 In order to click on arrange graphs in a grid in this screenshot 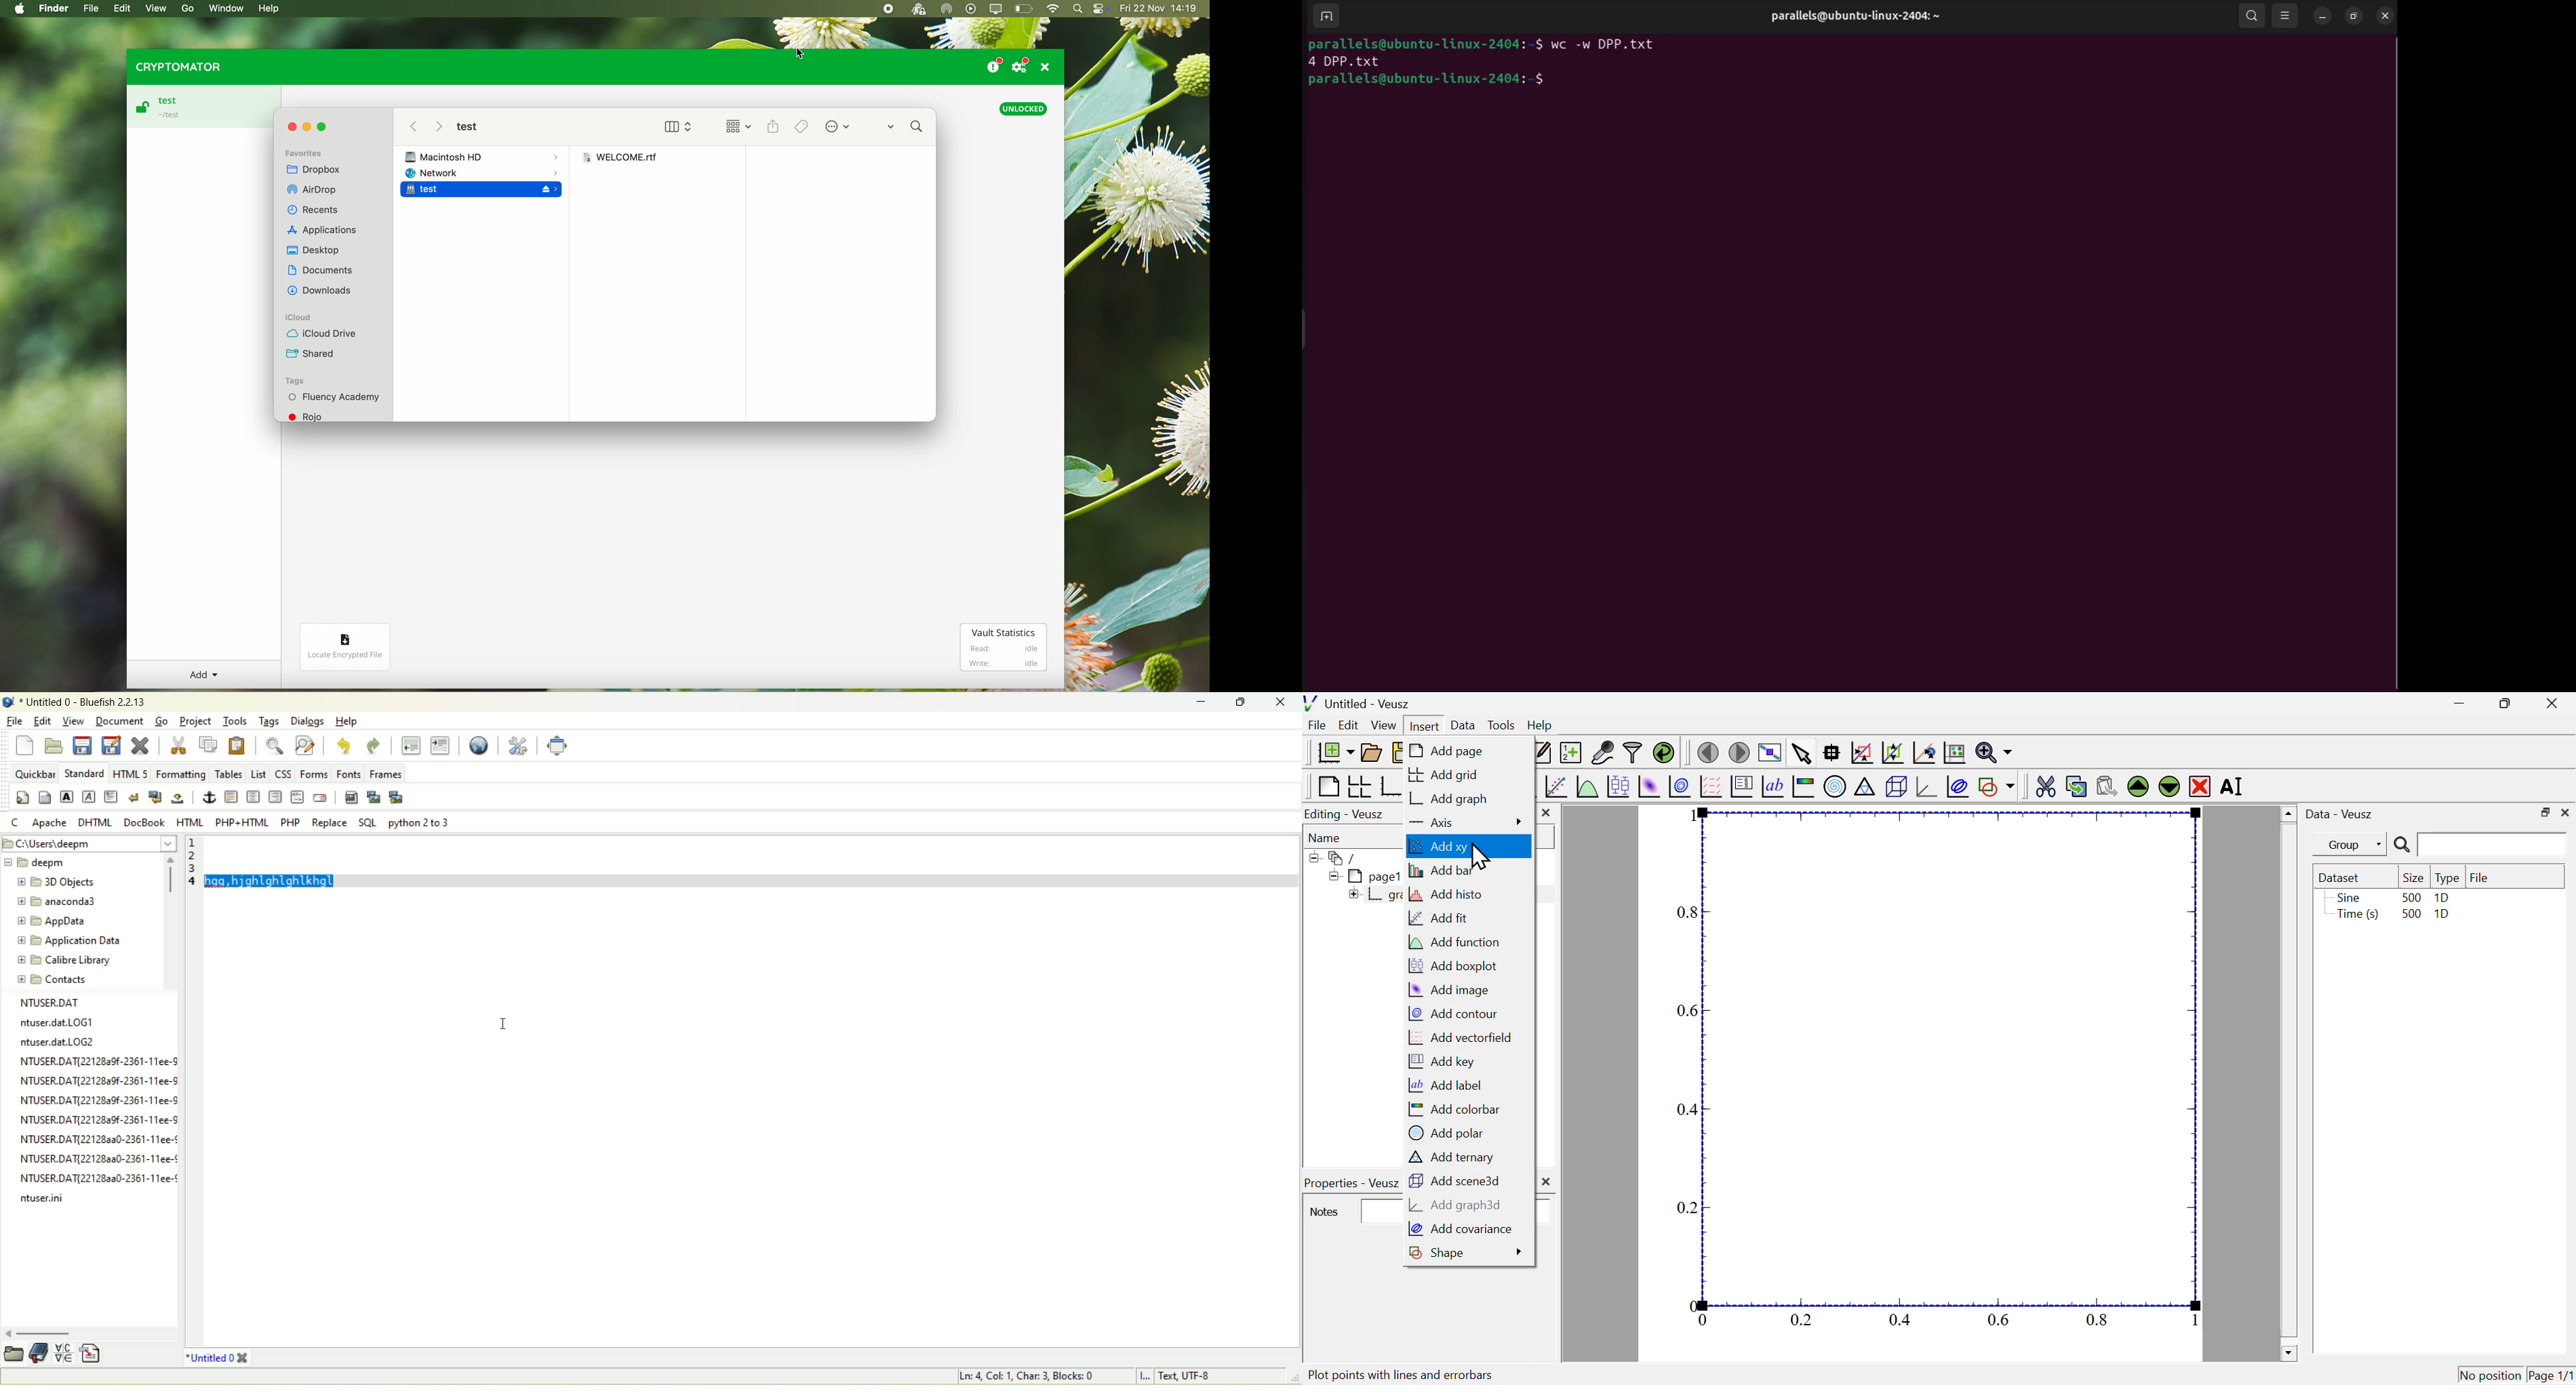, I will do `click(1359, 787)`.